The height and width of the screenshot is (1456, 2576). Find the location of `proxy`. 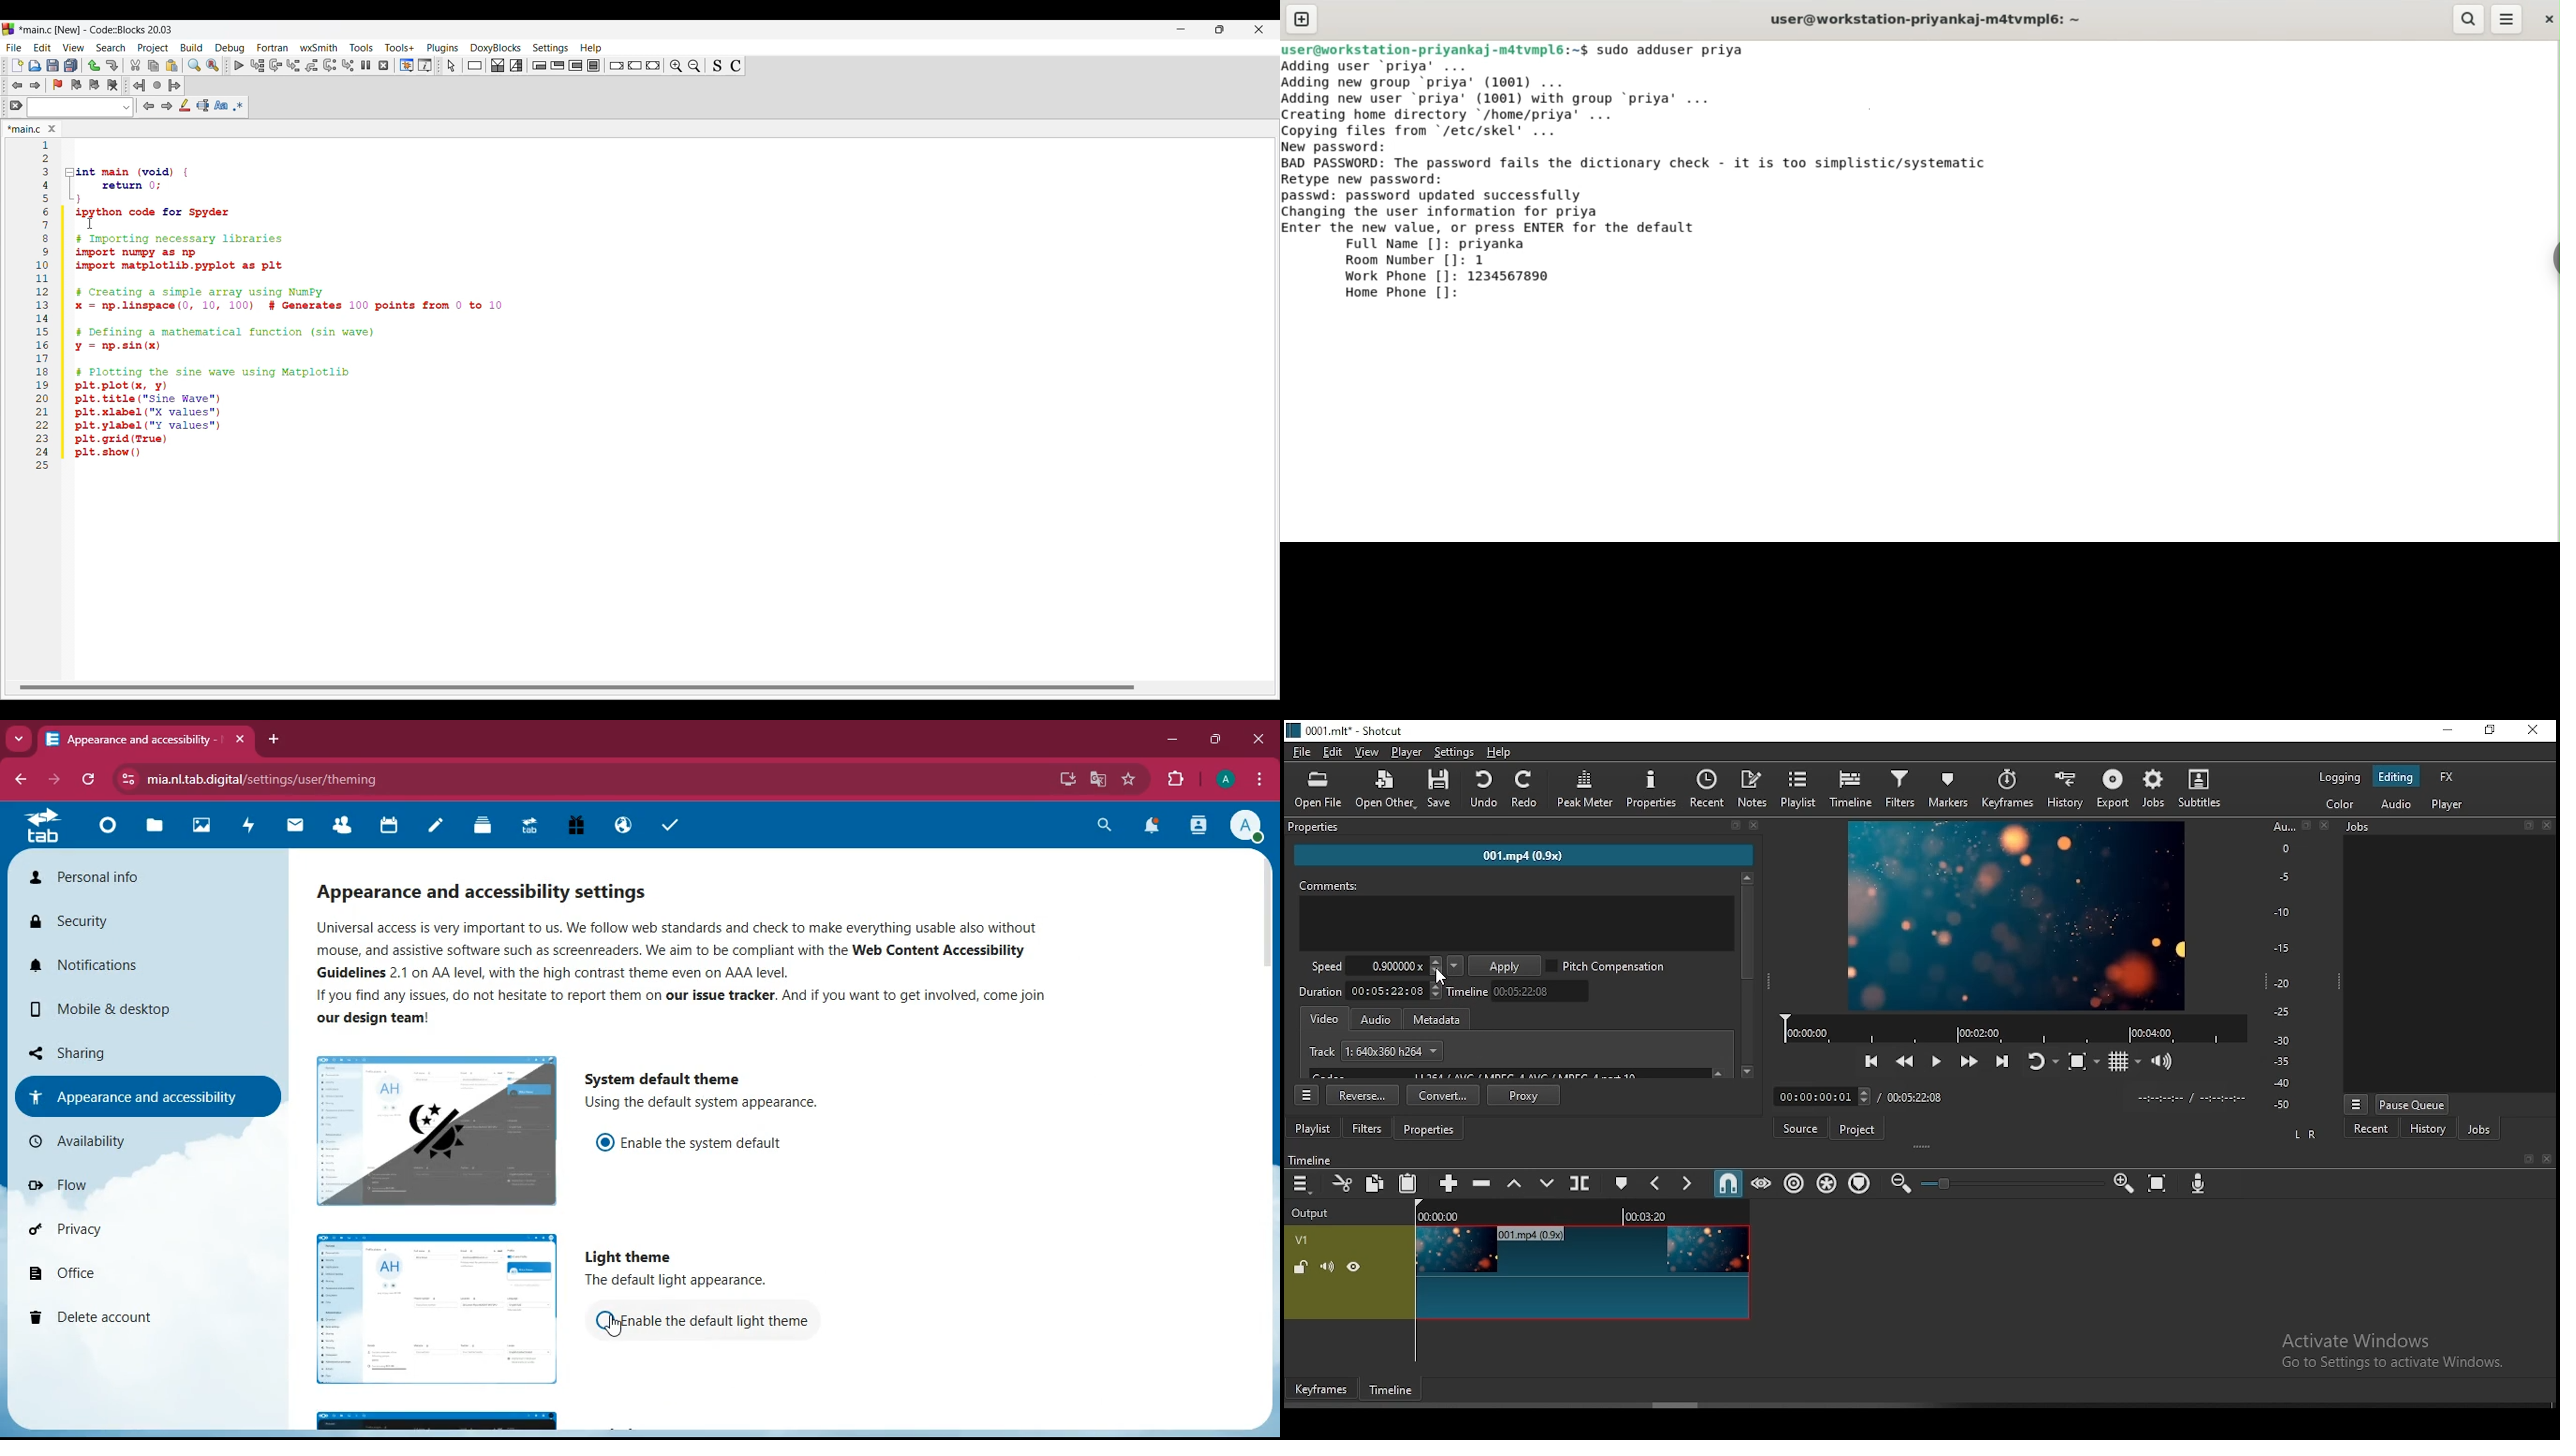

proxy is located at coordinates (1522, 1095).